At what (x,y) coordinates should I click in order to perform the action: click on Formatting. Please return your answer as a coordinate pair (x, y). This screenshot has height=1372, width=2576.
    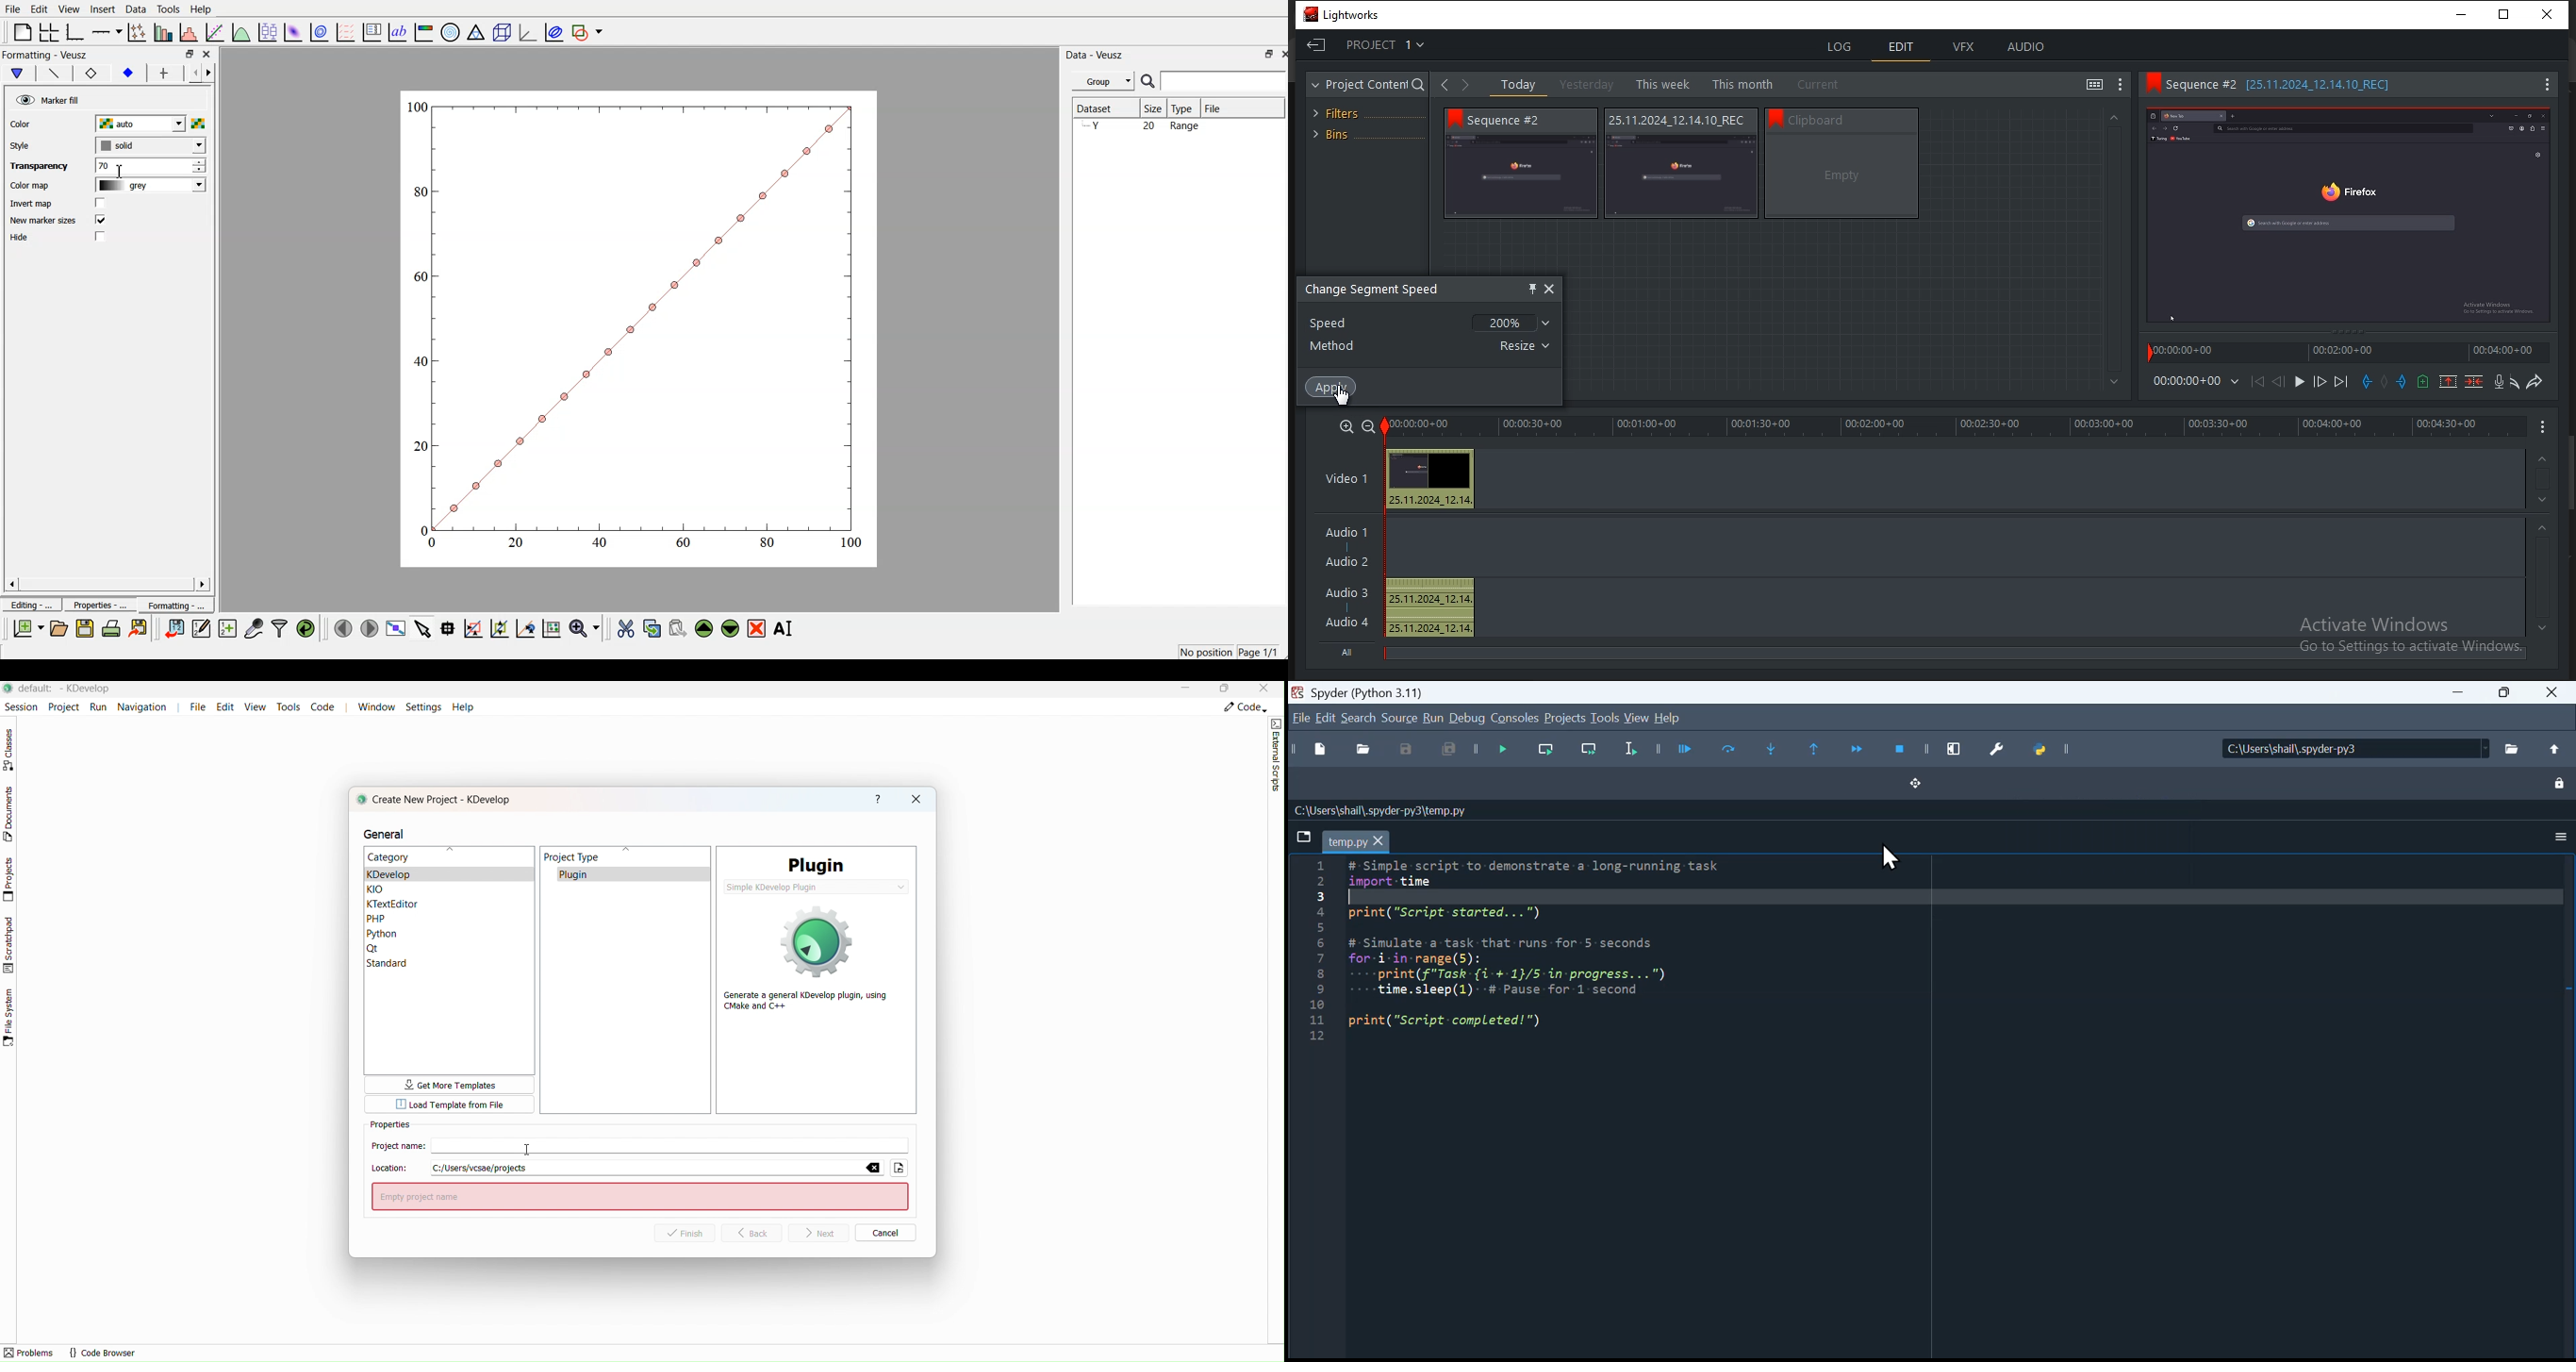
    Looking at the image, I should click on (175, 603).